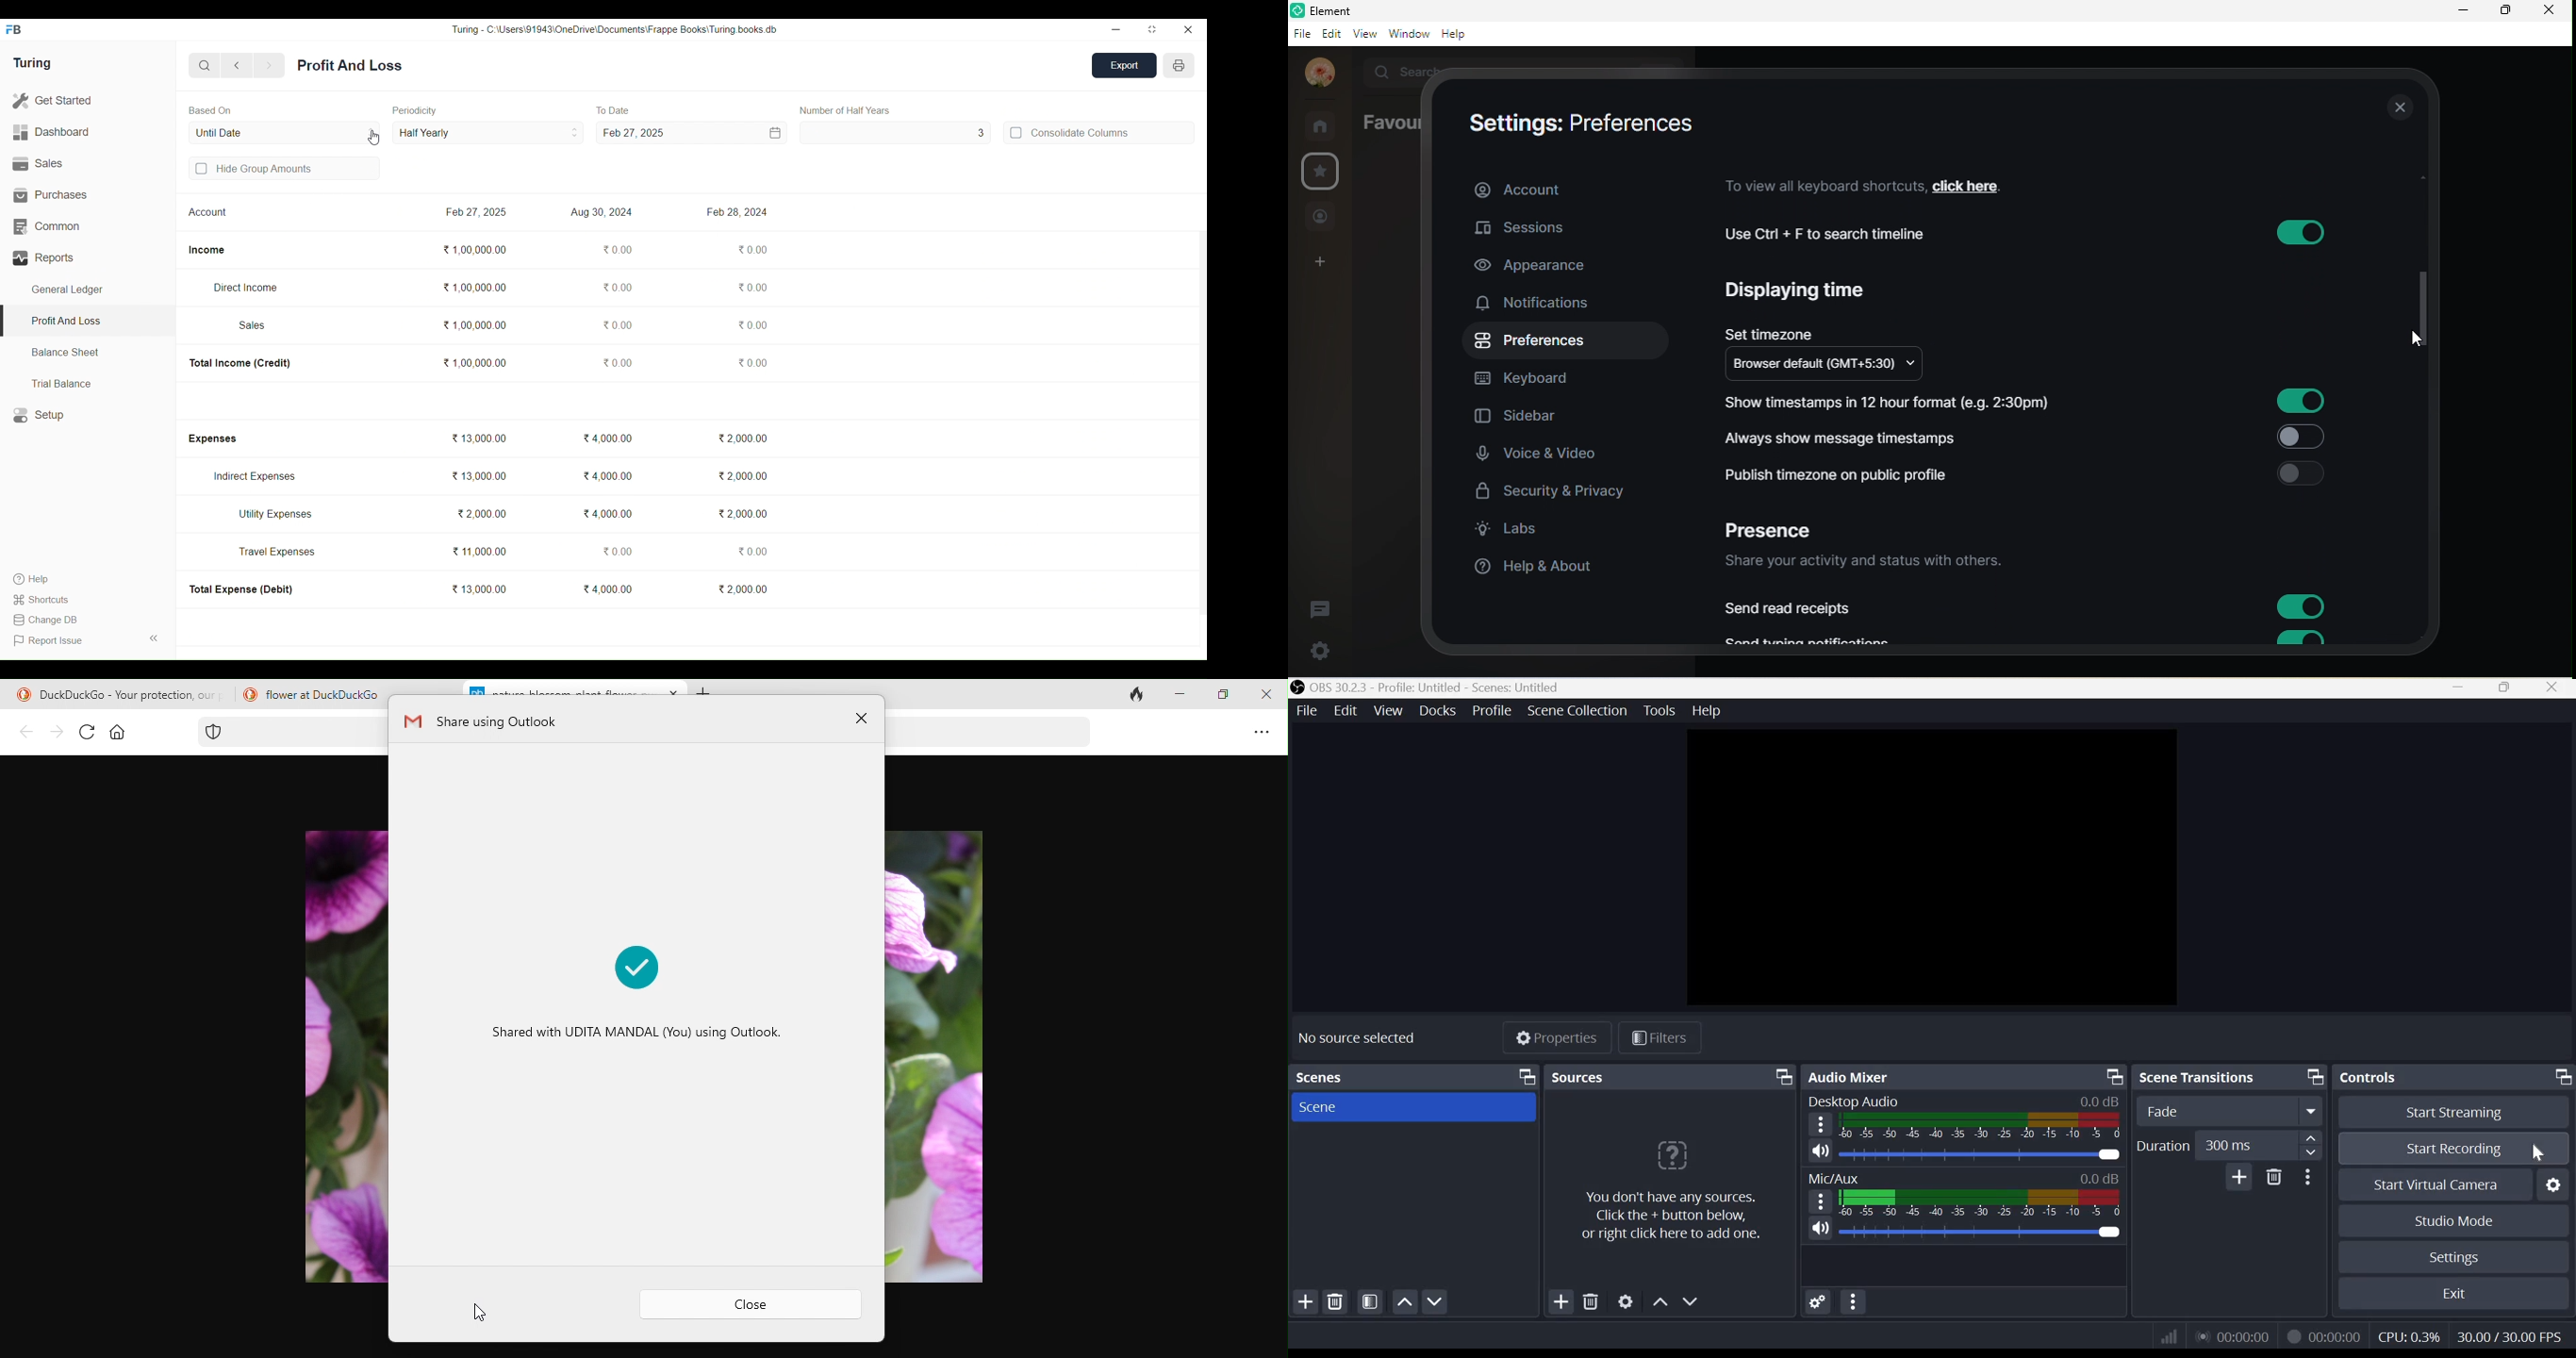 Image resolution: width=2576 pixels, height=1372 pixels. Describe the element at coordinates (13, 30) in the screenshot. I see `Frappe Books logo` at that location.